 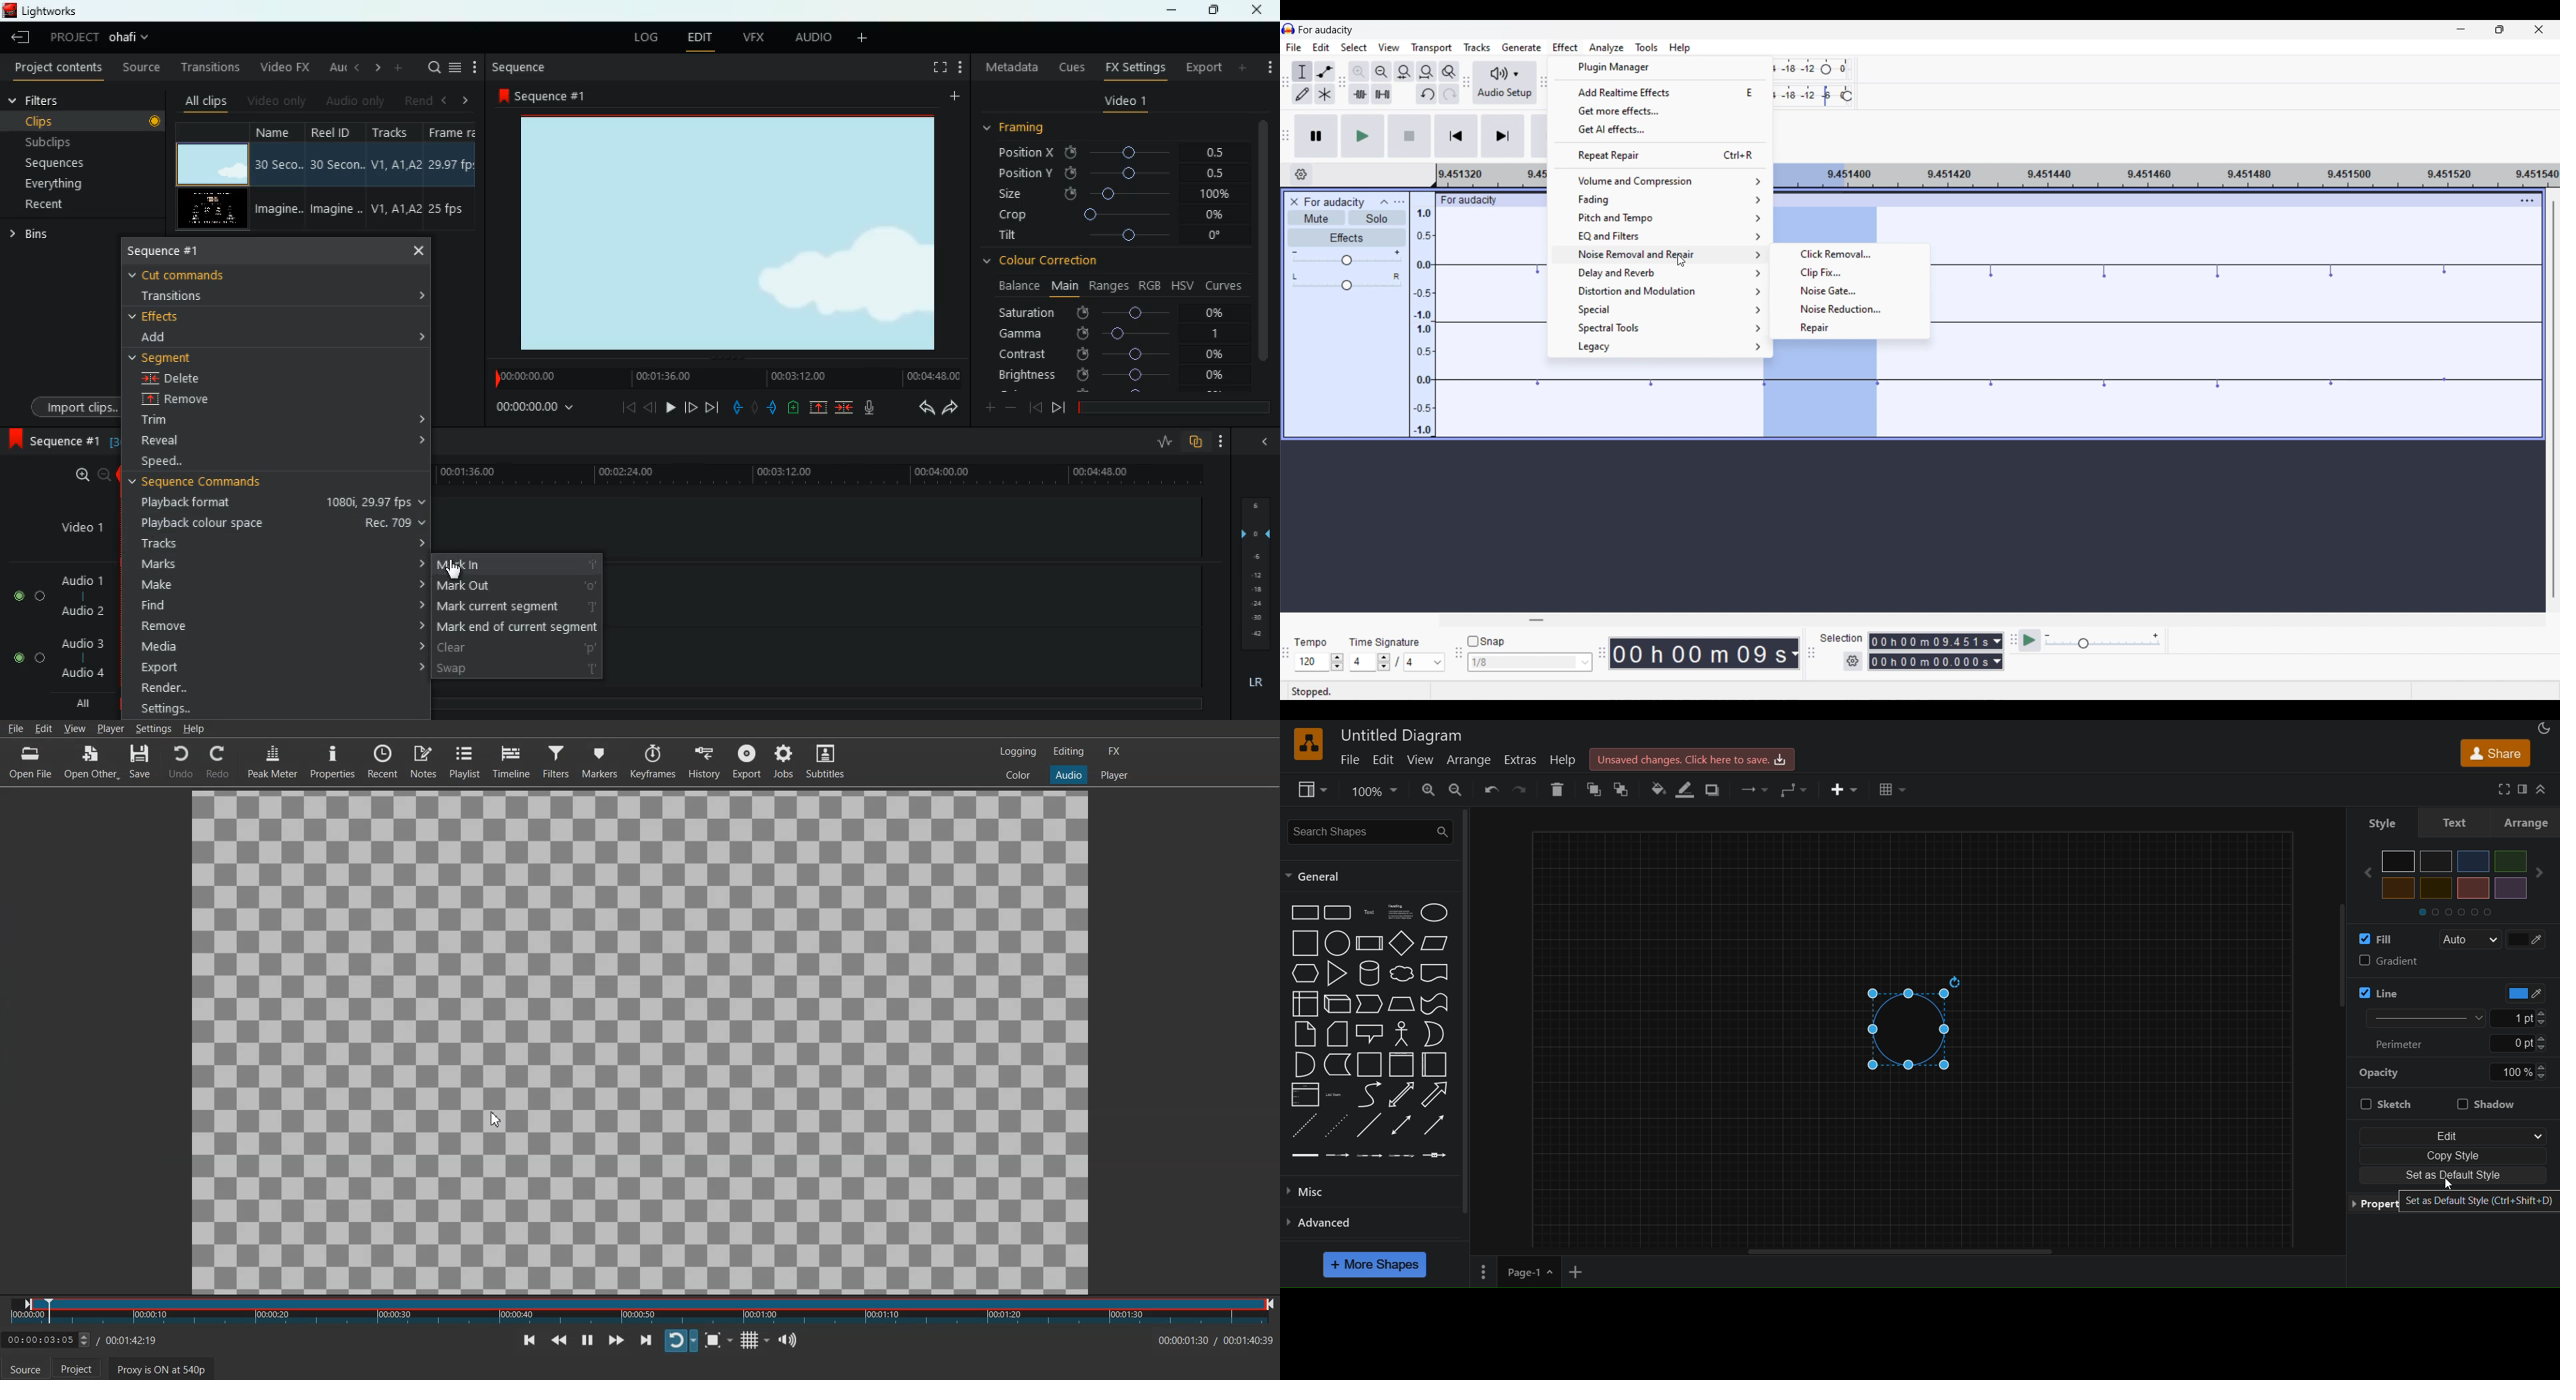 What do you see at coordinates (1403, 1034) in the screenshot?
I see `actor` at bounding box center [1403, 1034].